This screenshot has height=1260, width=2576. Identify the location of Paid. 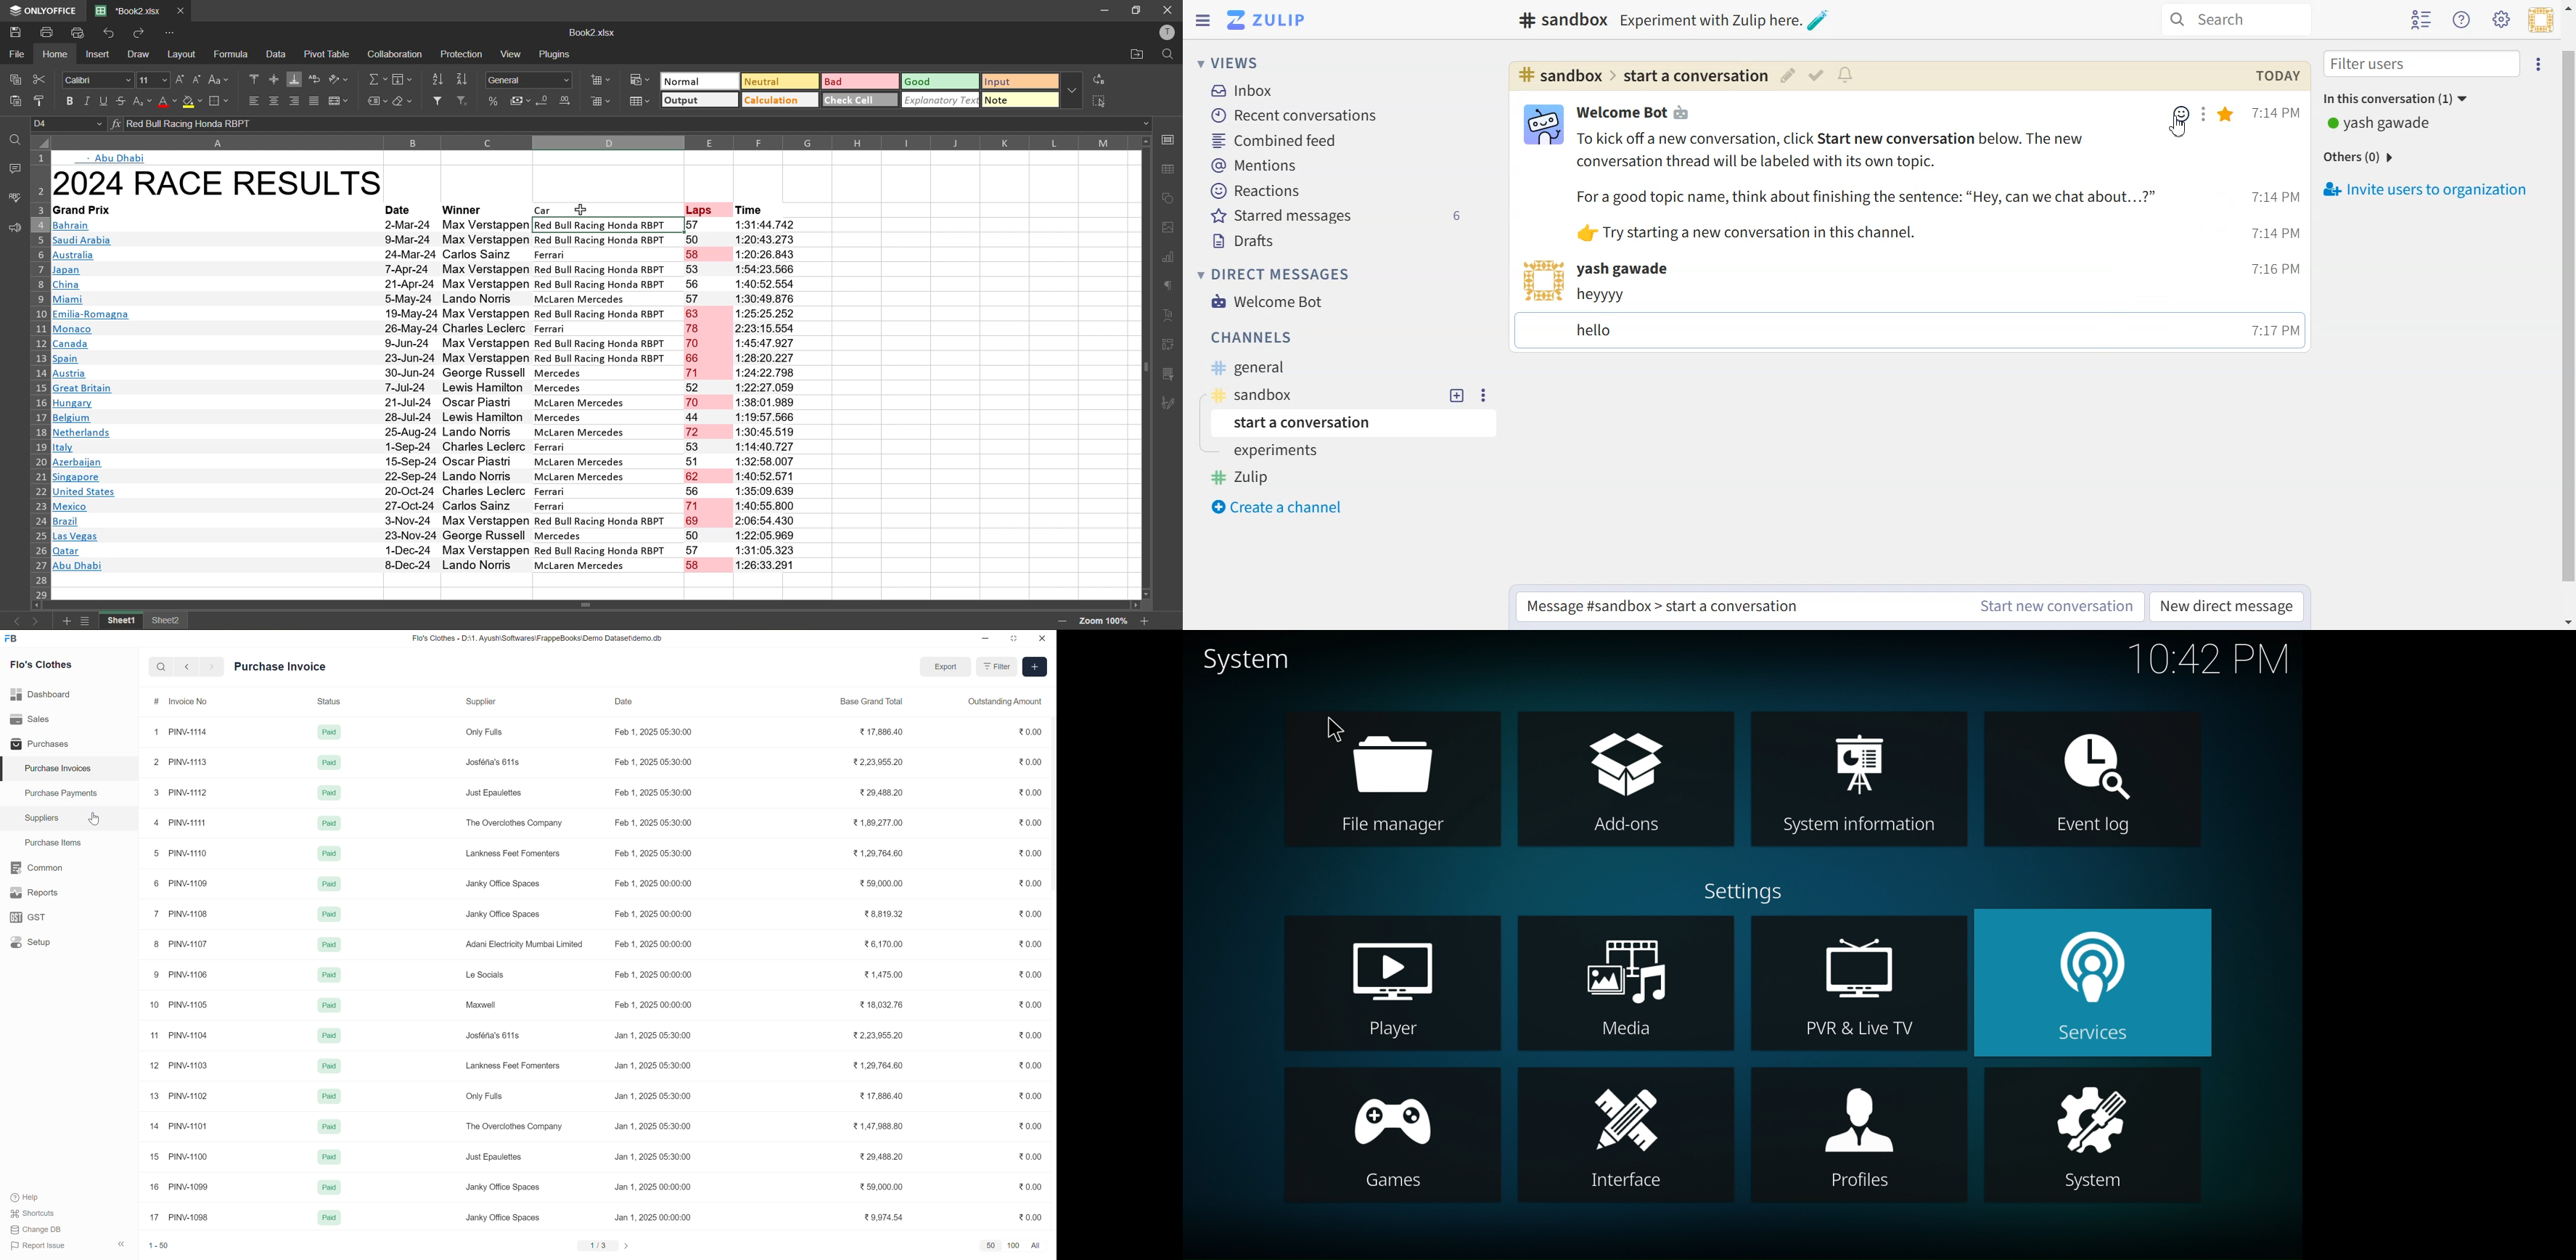
(329, 763).